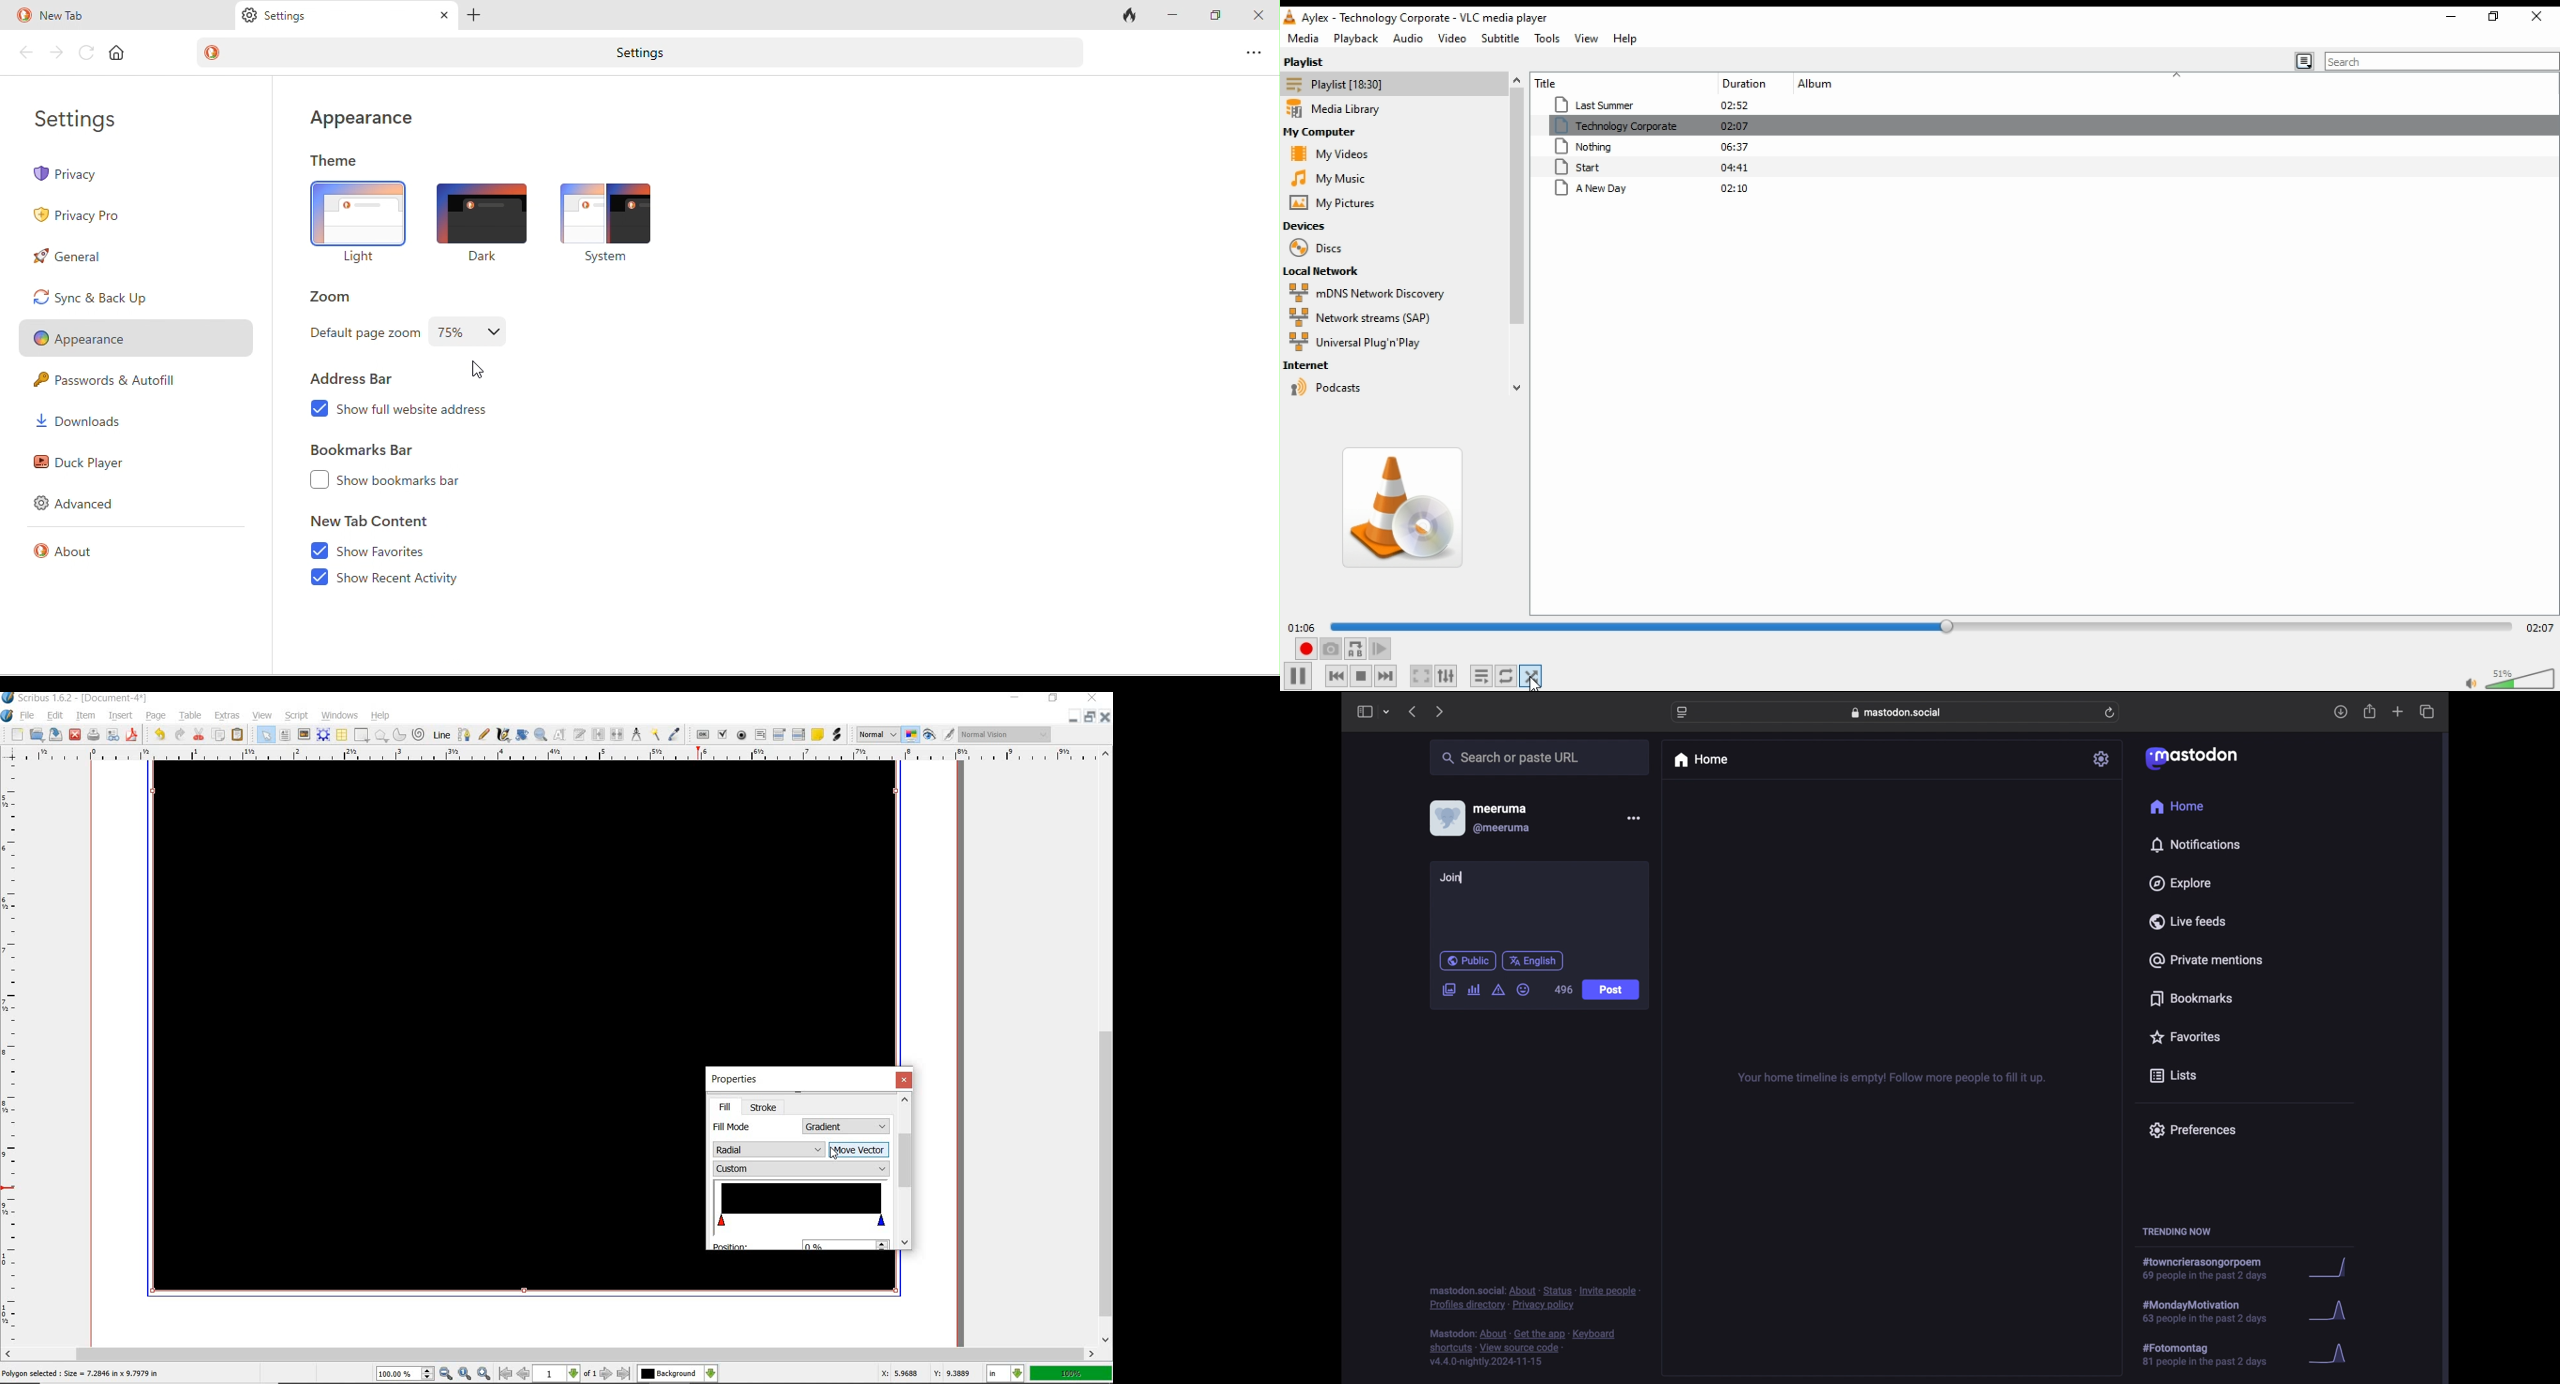 The image size is (2576, 1400). What do you see at coordinates (75, 735) in the screenshot?
I see `close` at bounding box center [75, 735].